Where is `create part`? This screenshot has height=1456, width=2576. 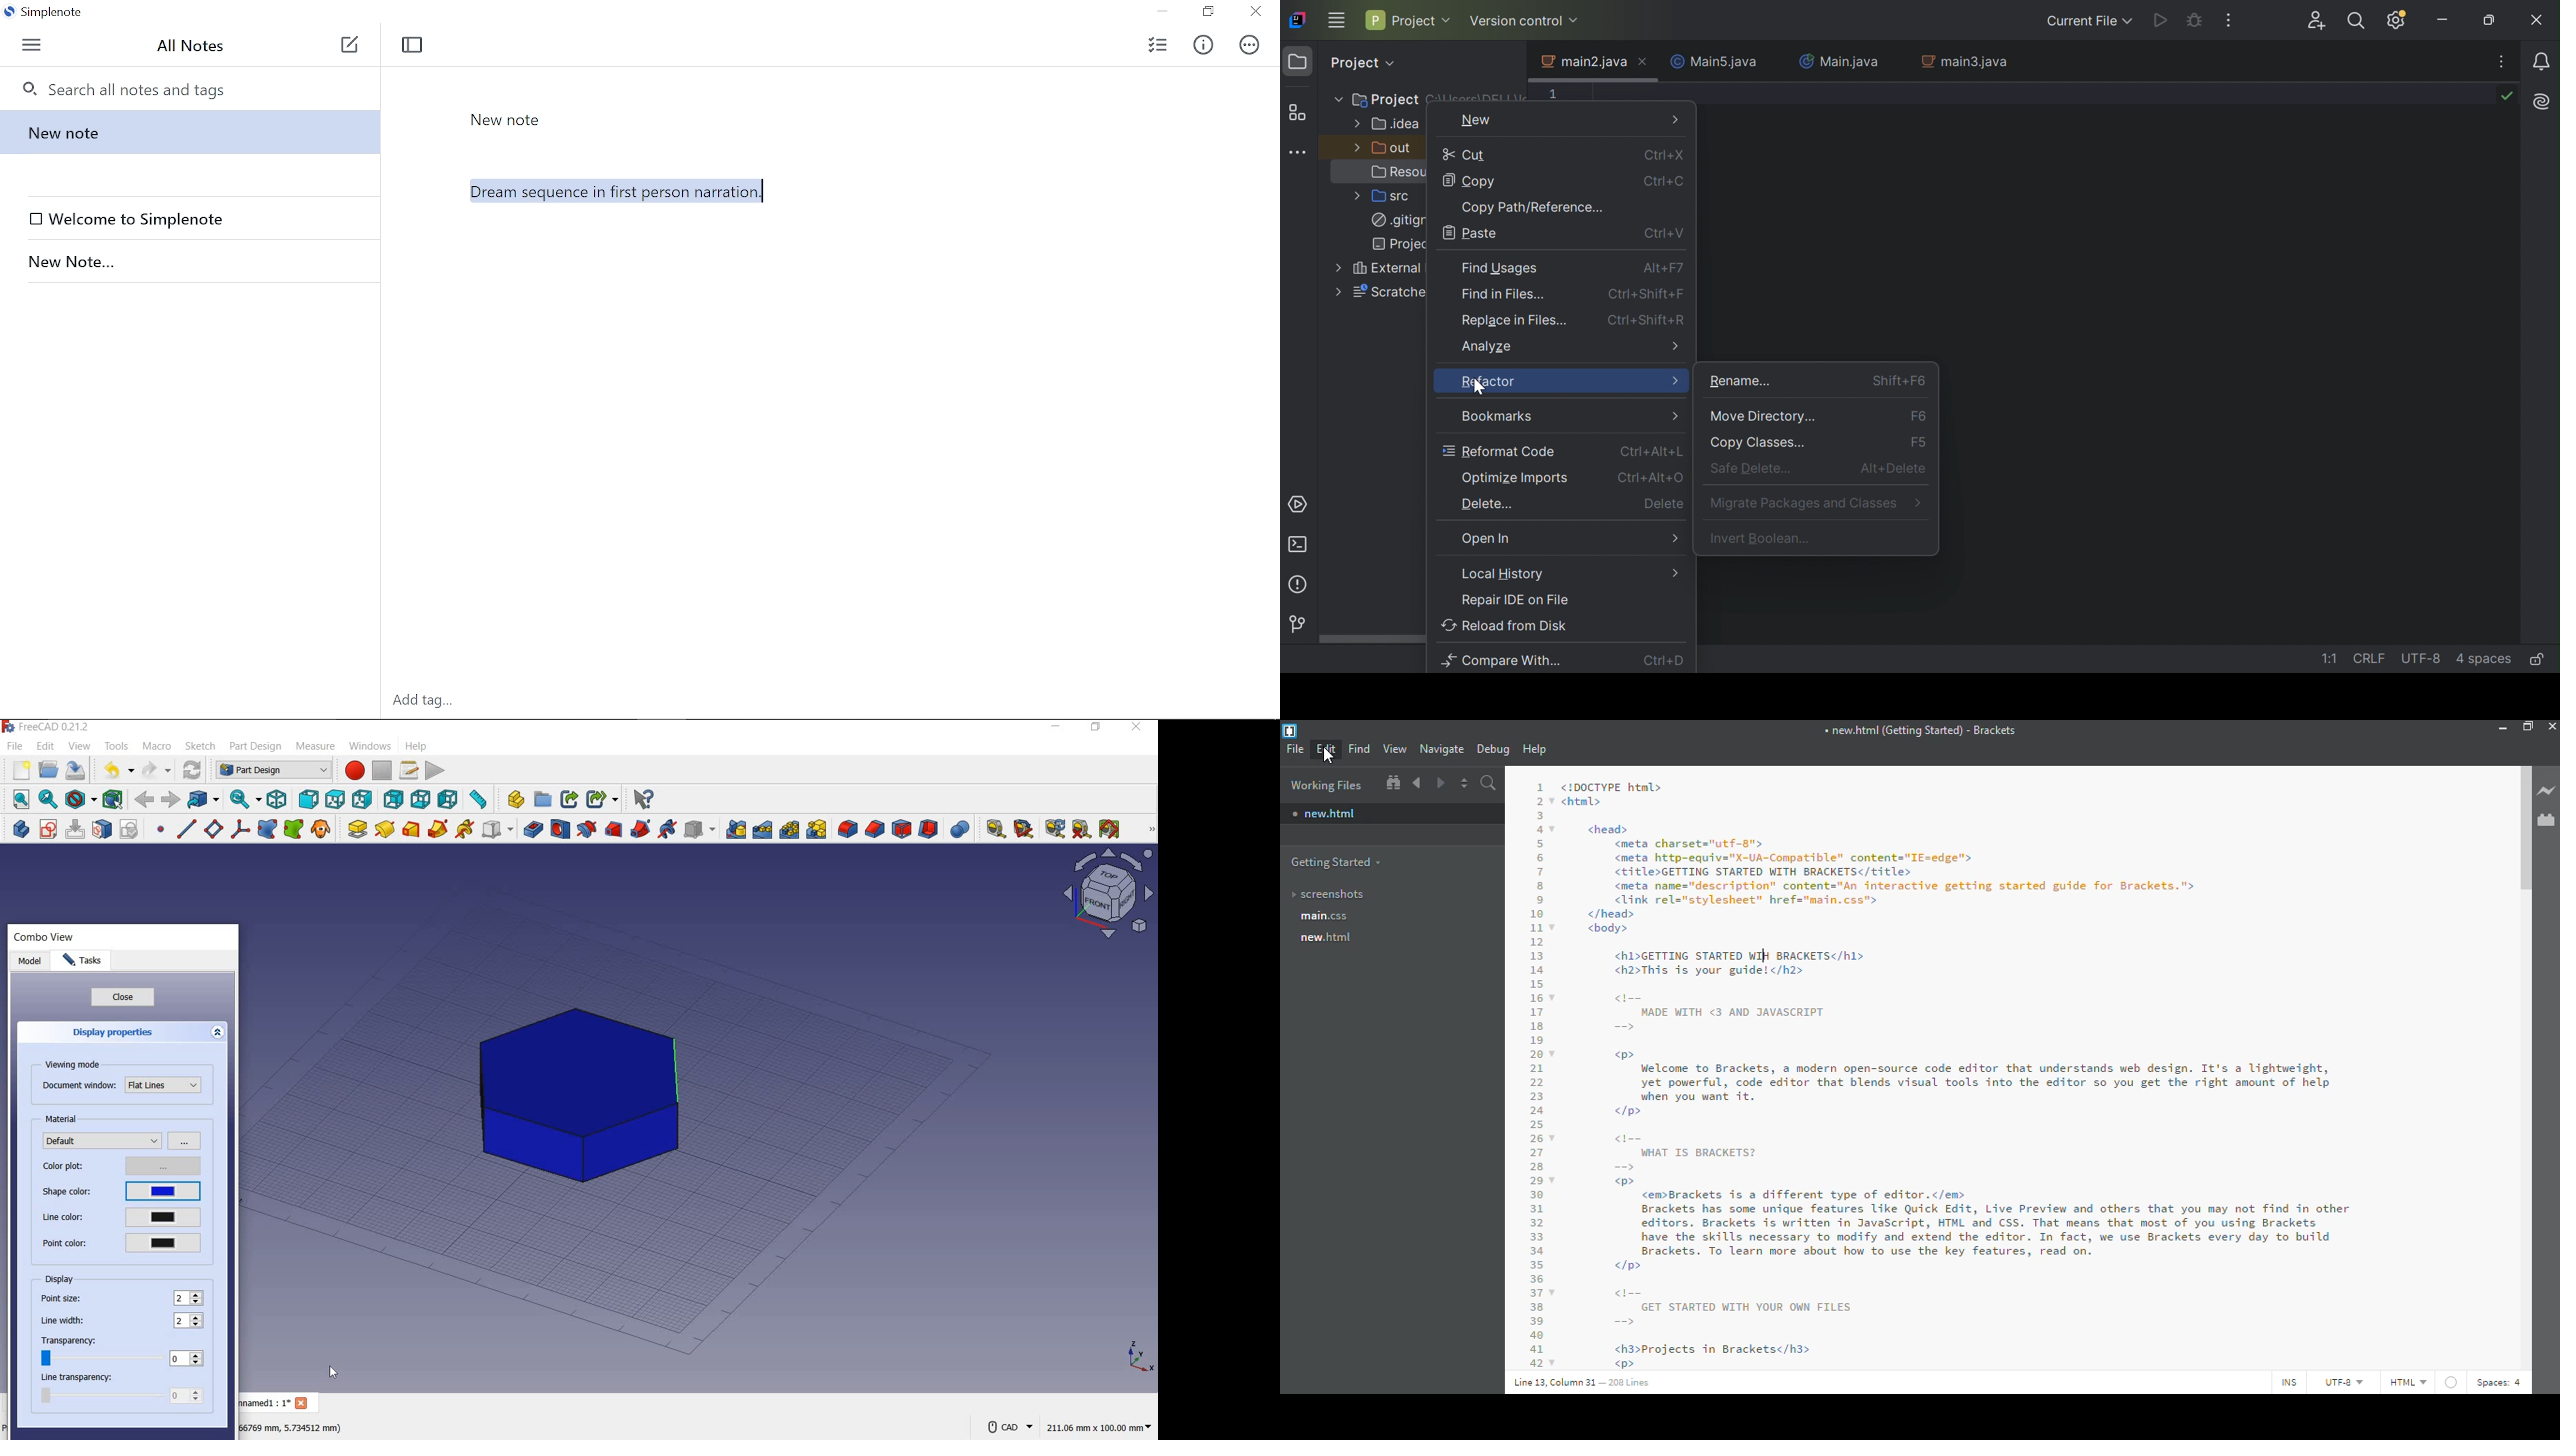
create part is located at coordinates (512, 799).